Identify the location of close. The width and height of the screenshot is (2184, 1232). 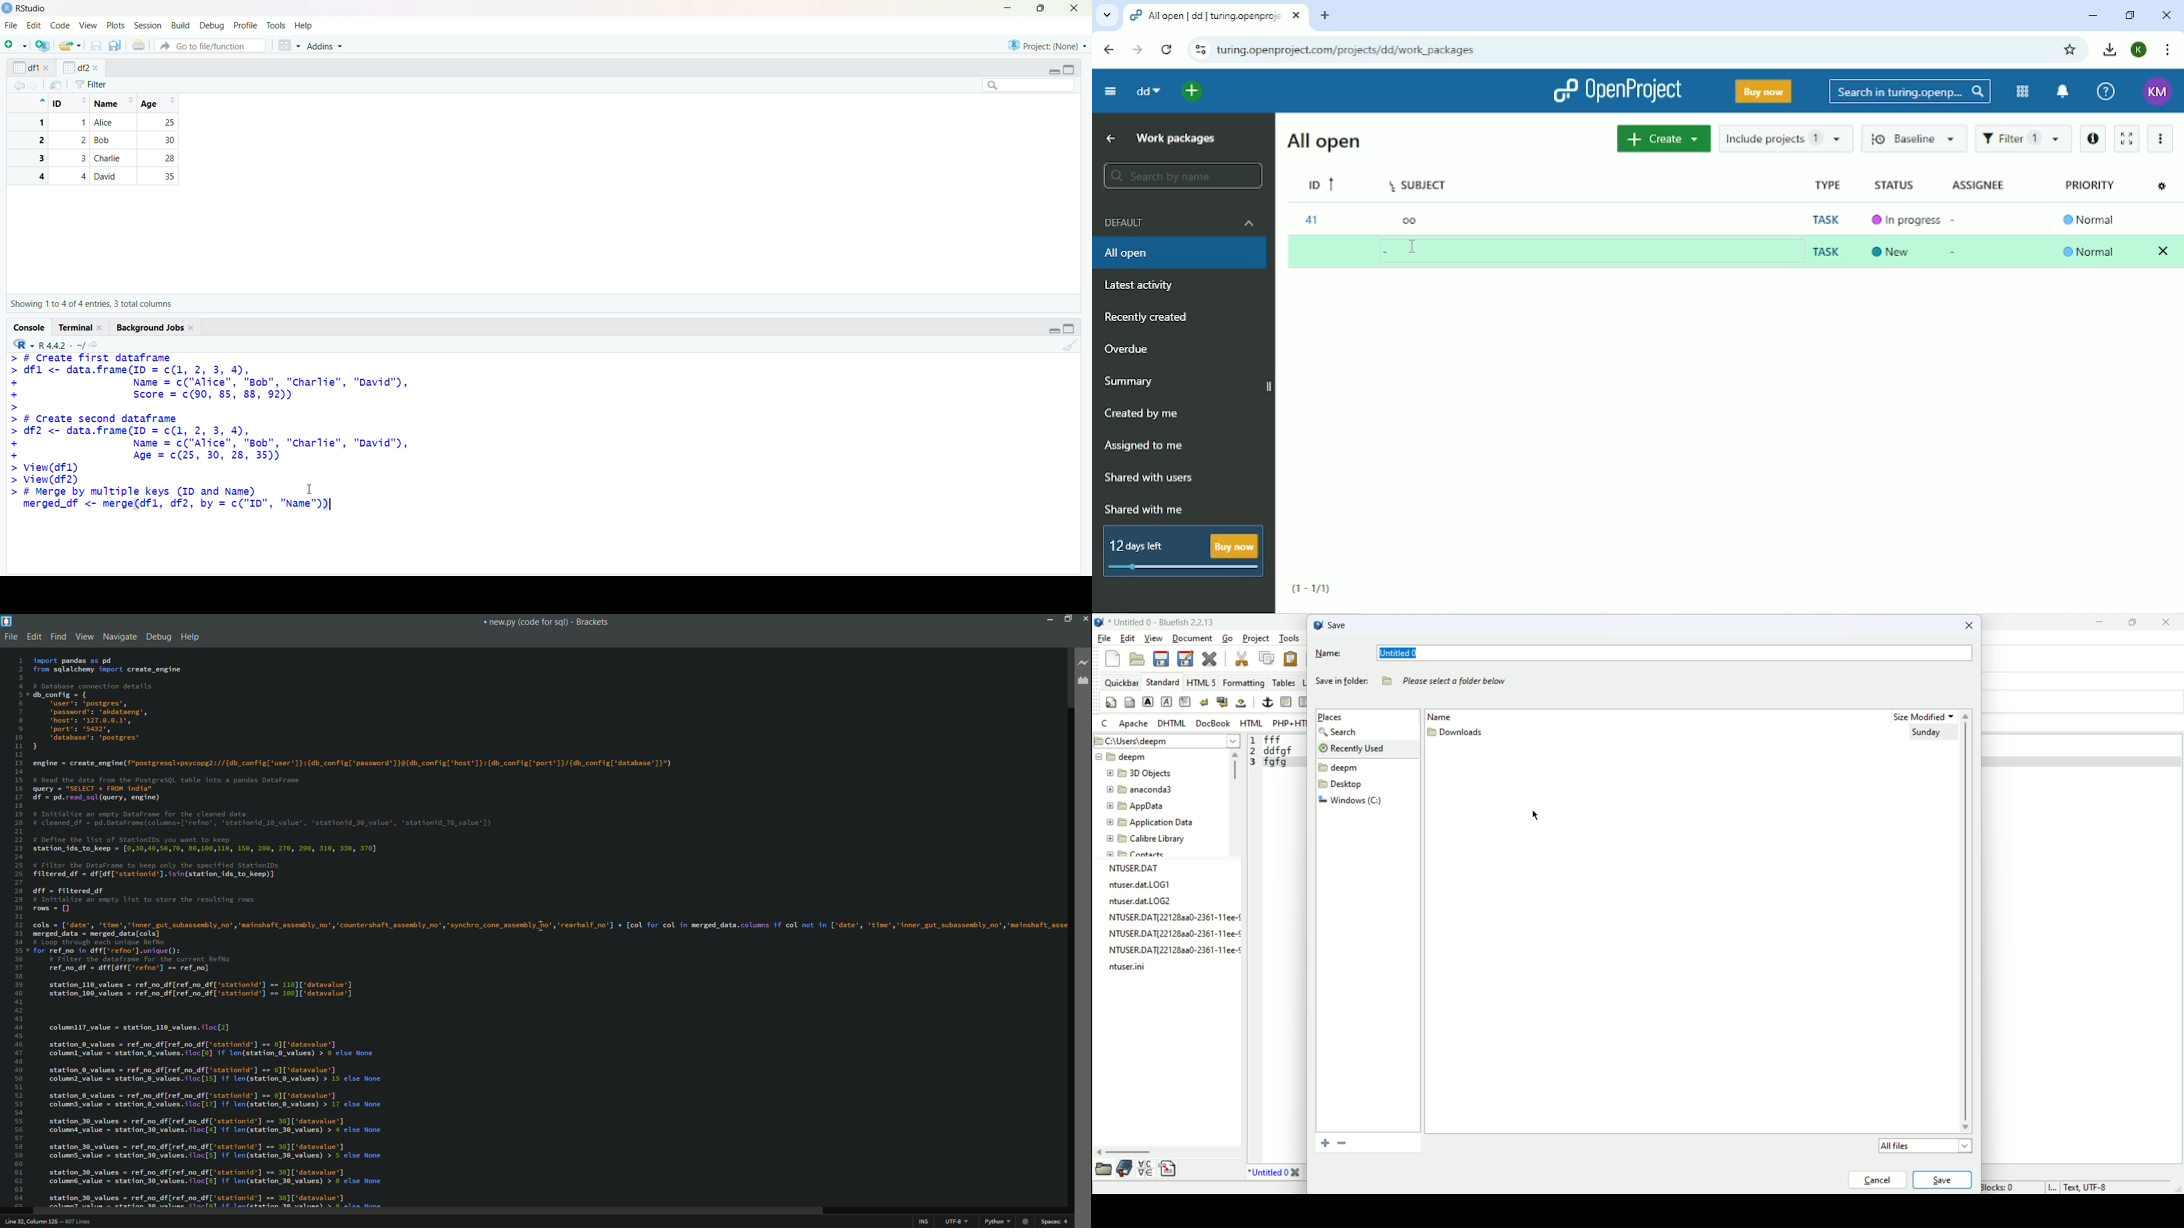
(101, 328).